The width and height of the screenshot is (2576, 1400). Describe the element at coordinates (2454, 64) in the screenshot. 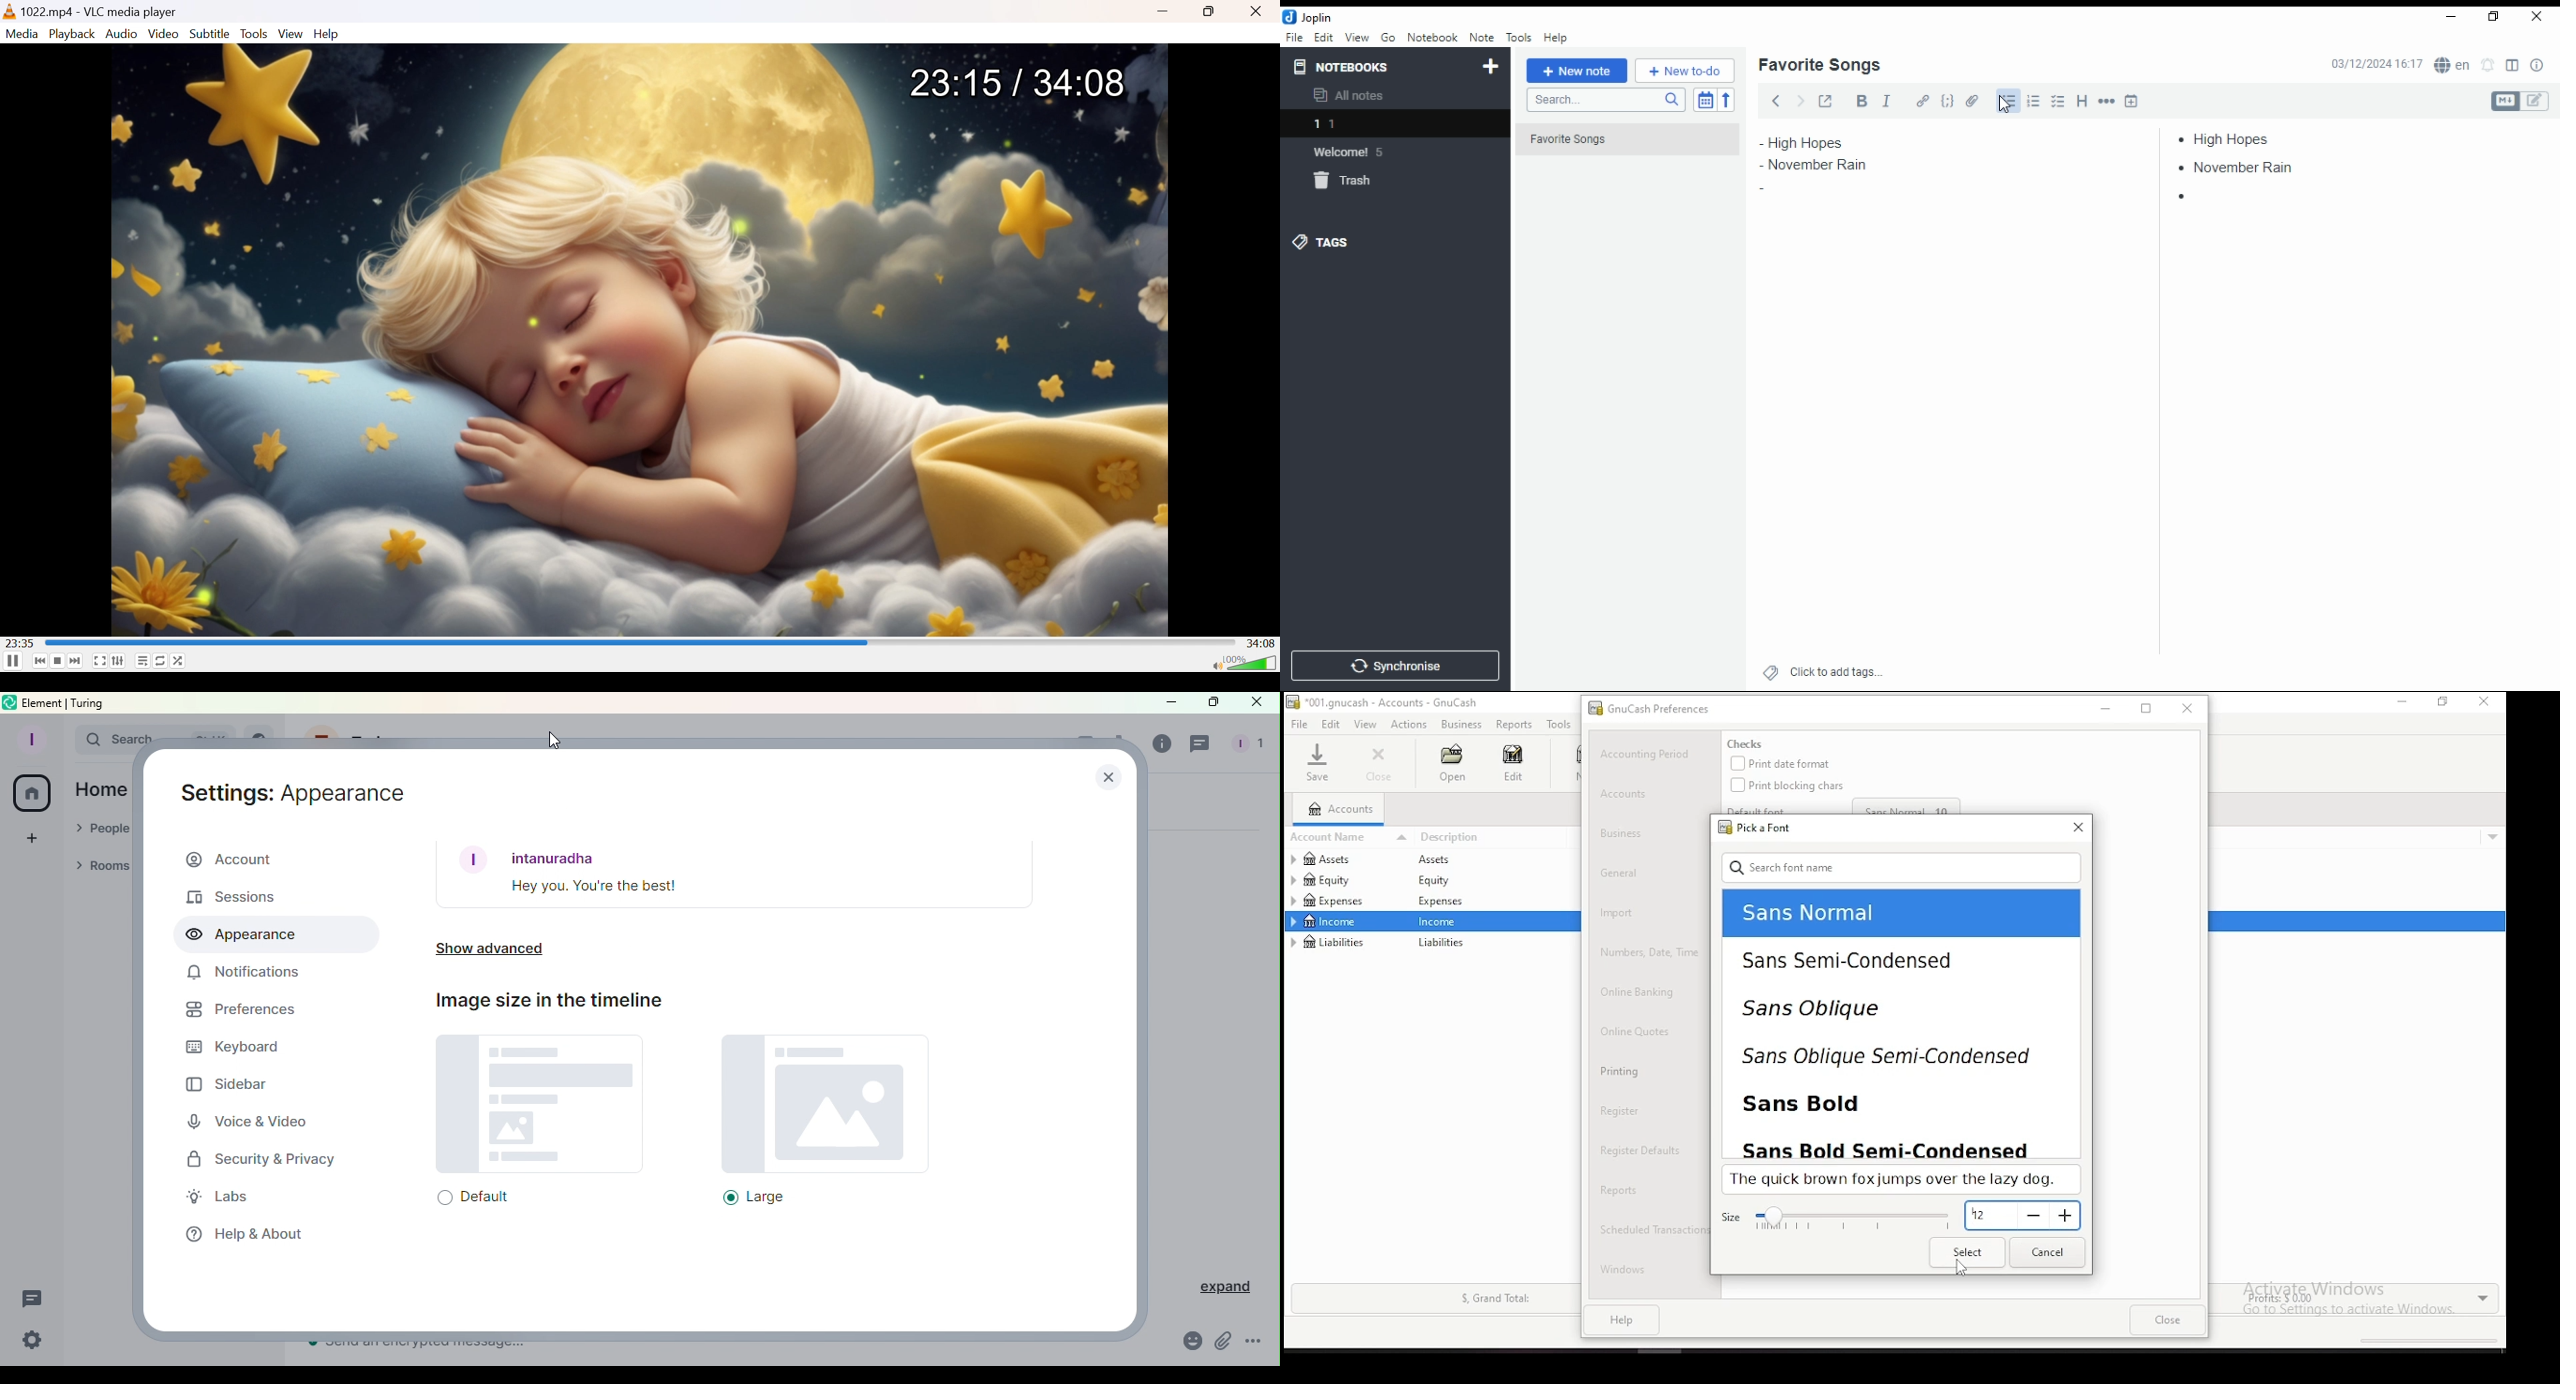

I see `spell checker` at that location.